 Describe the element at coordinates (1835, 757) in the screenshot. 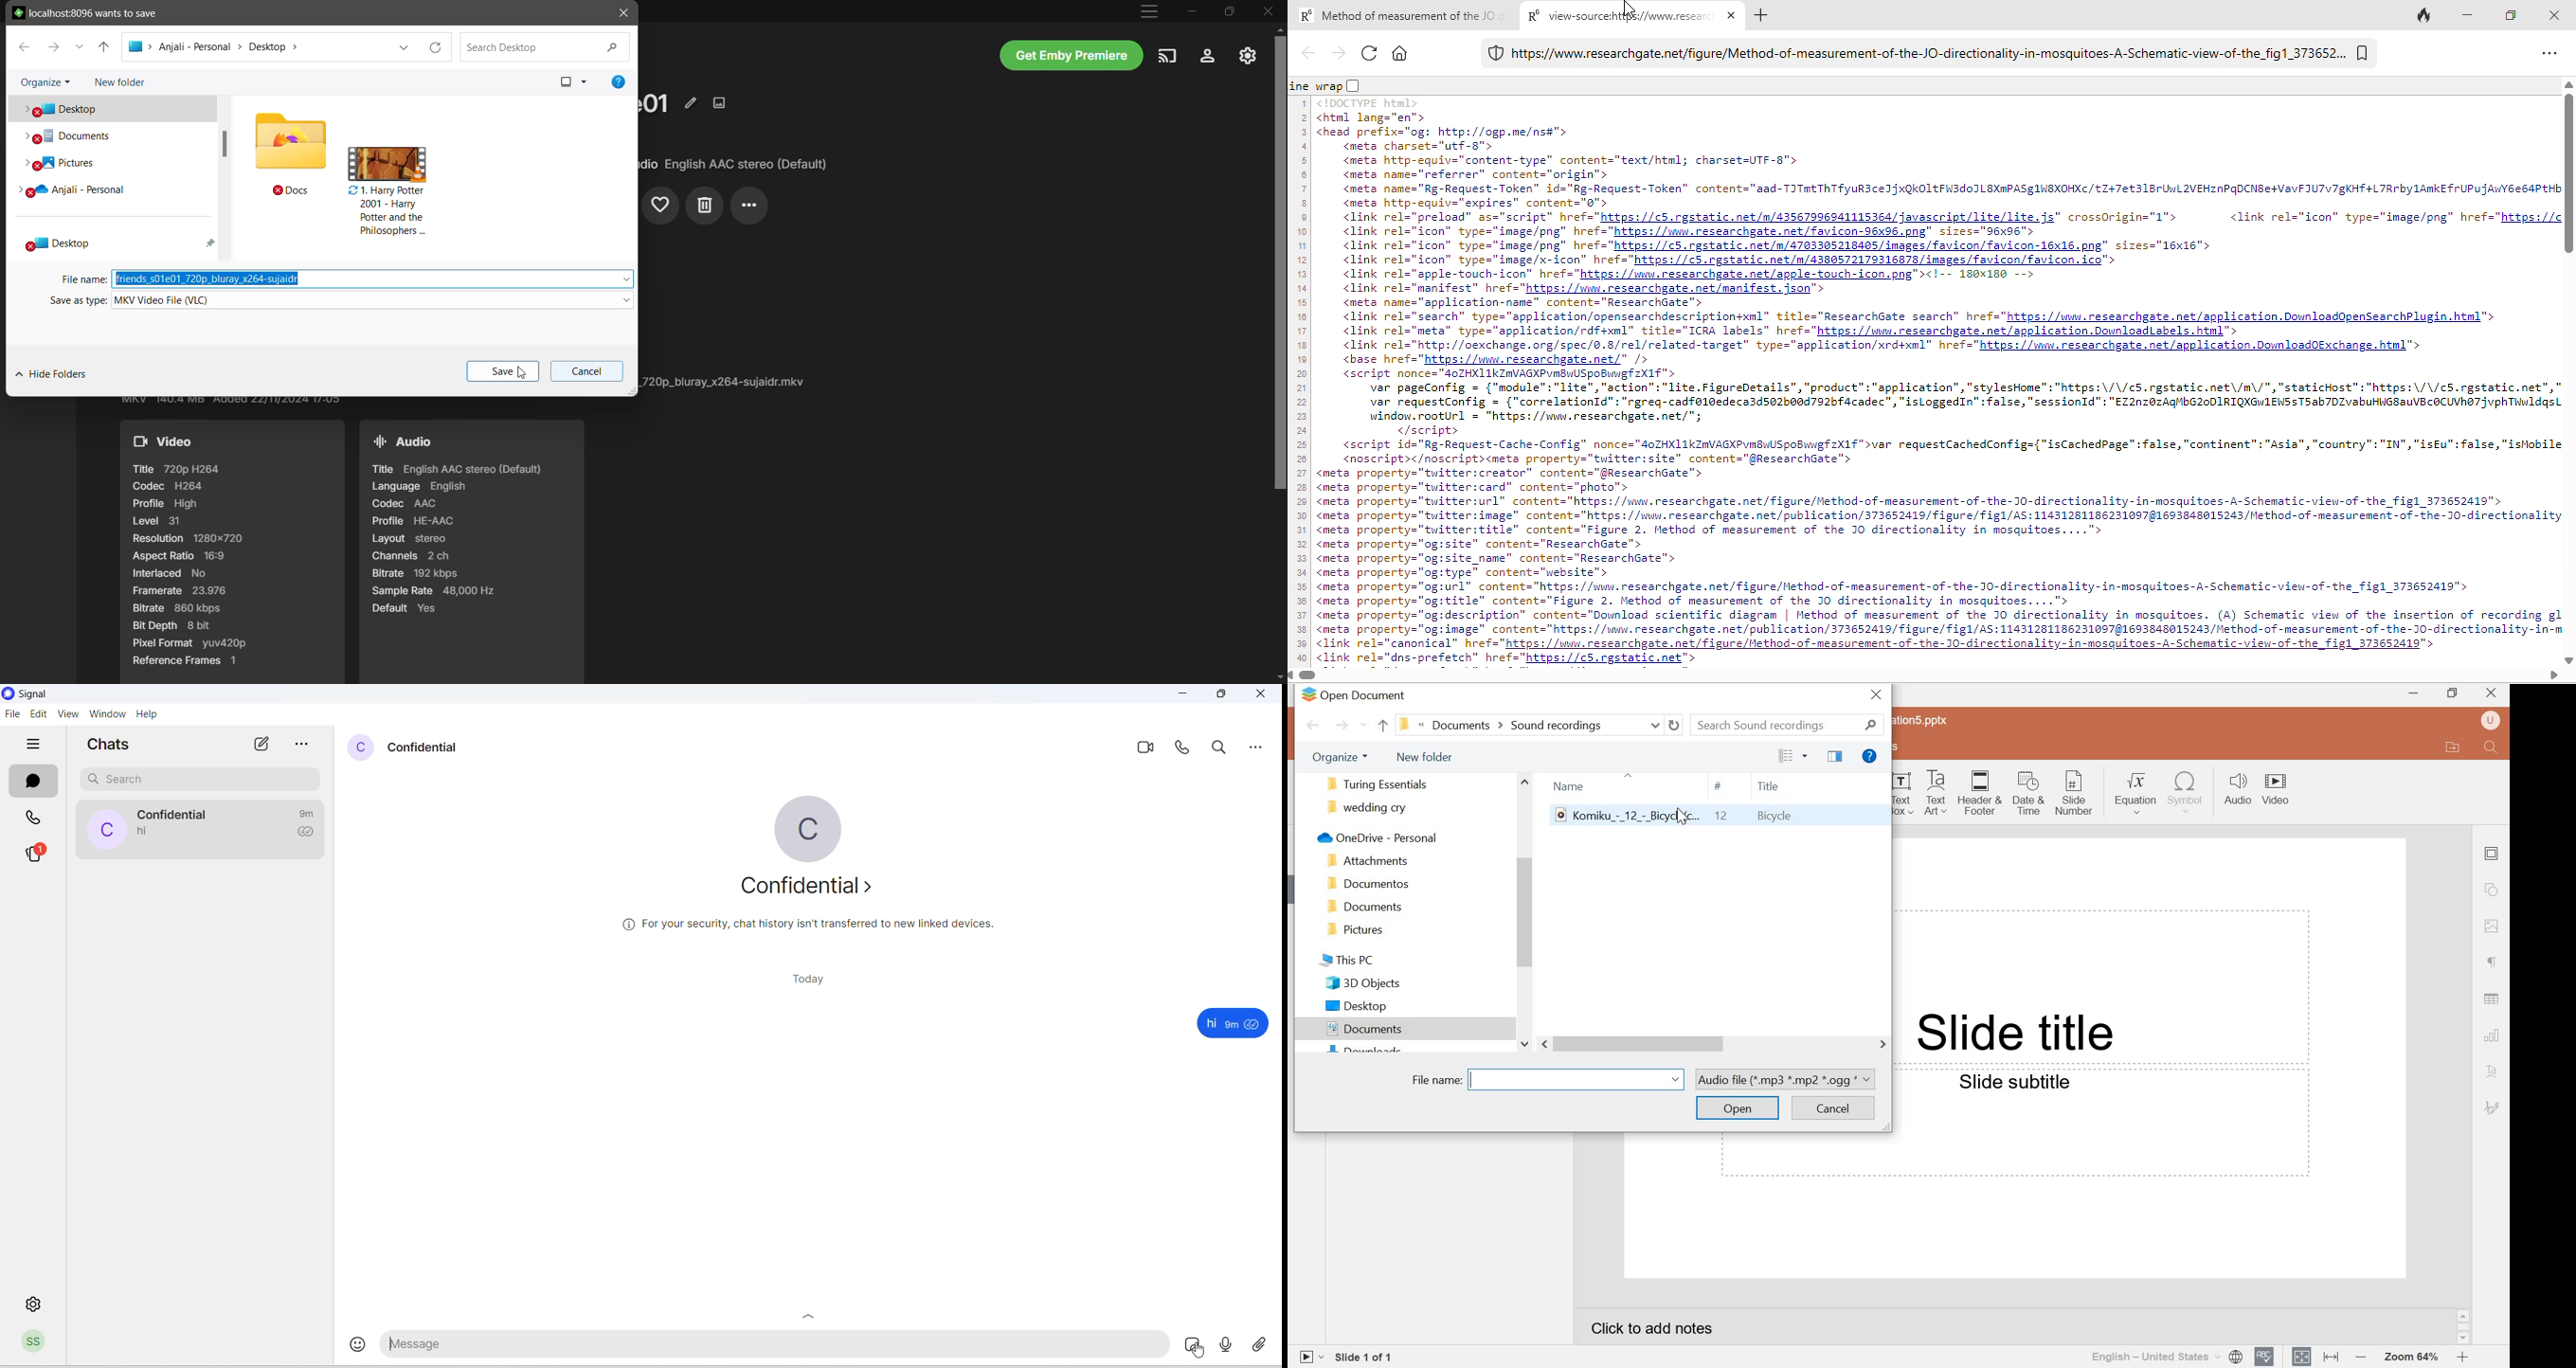

I see `show the preview pane` at that location.